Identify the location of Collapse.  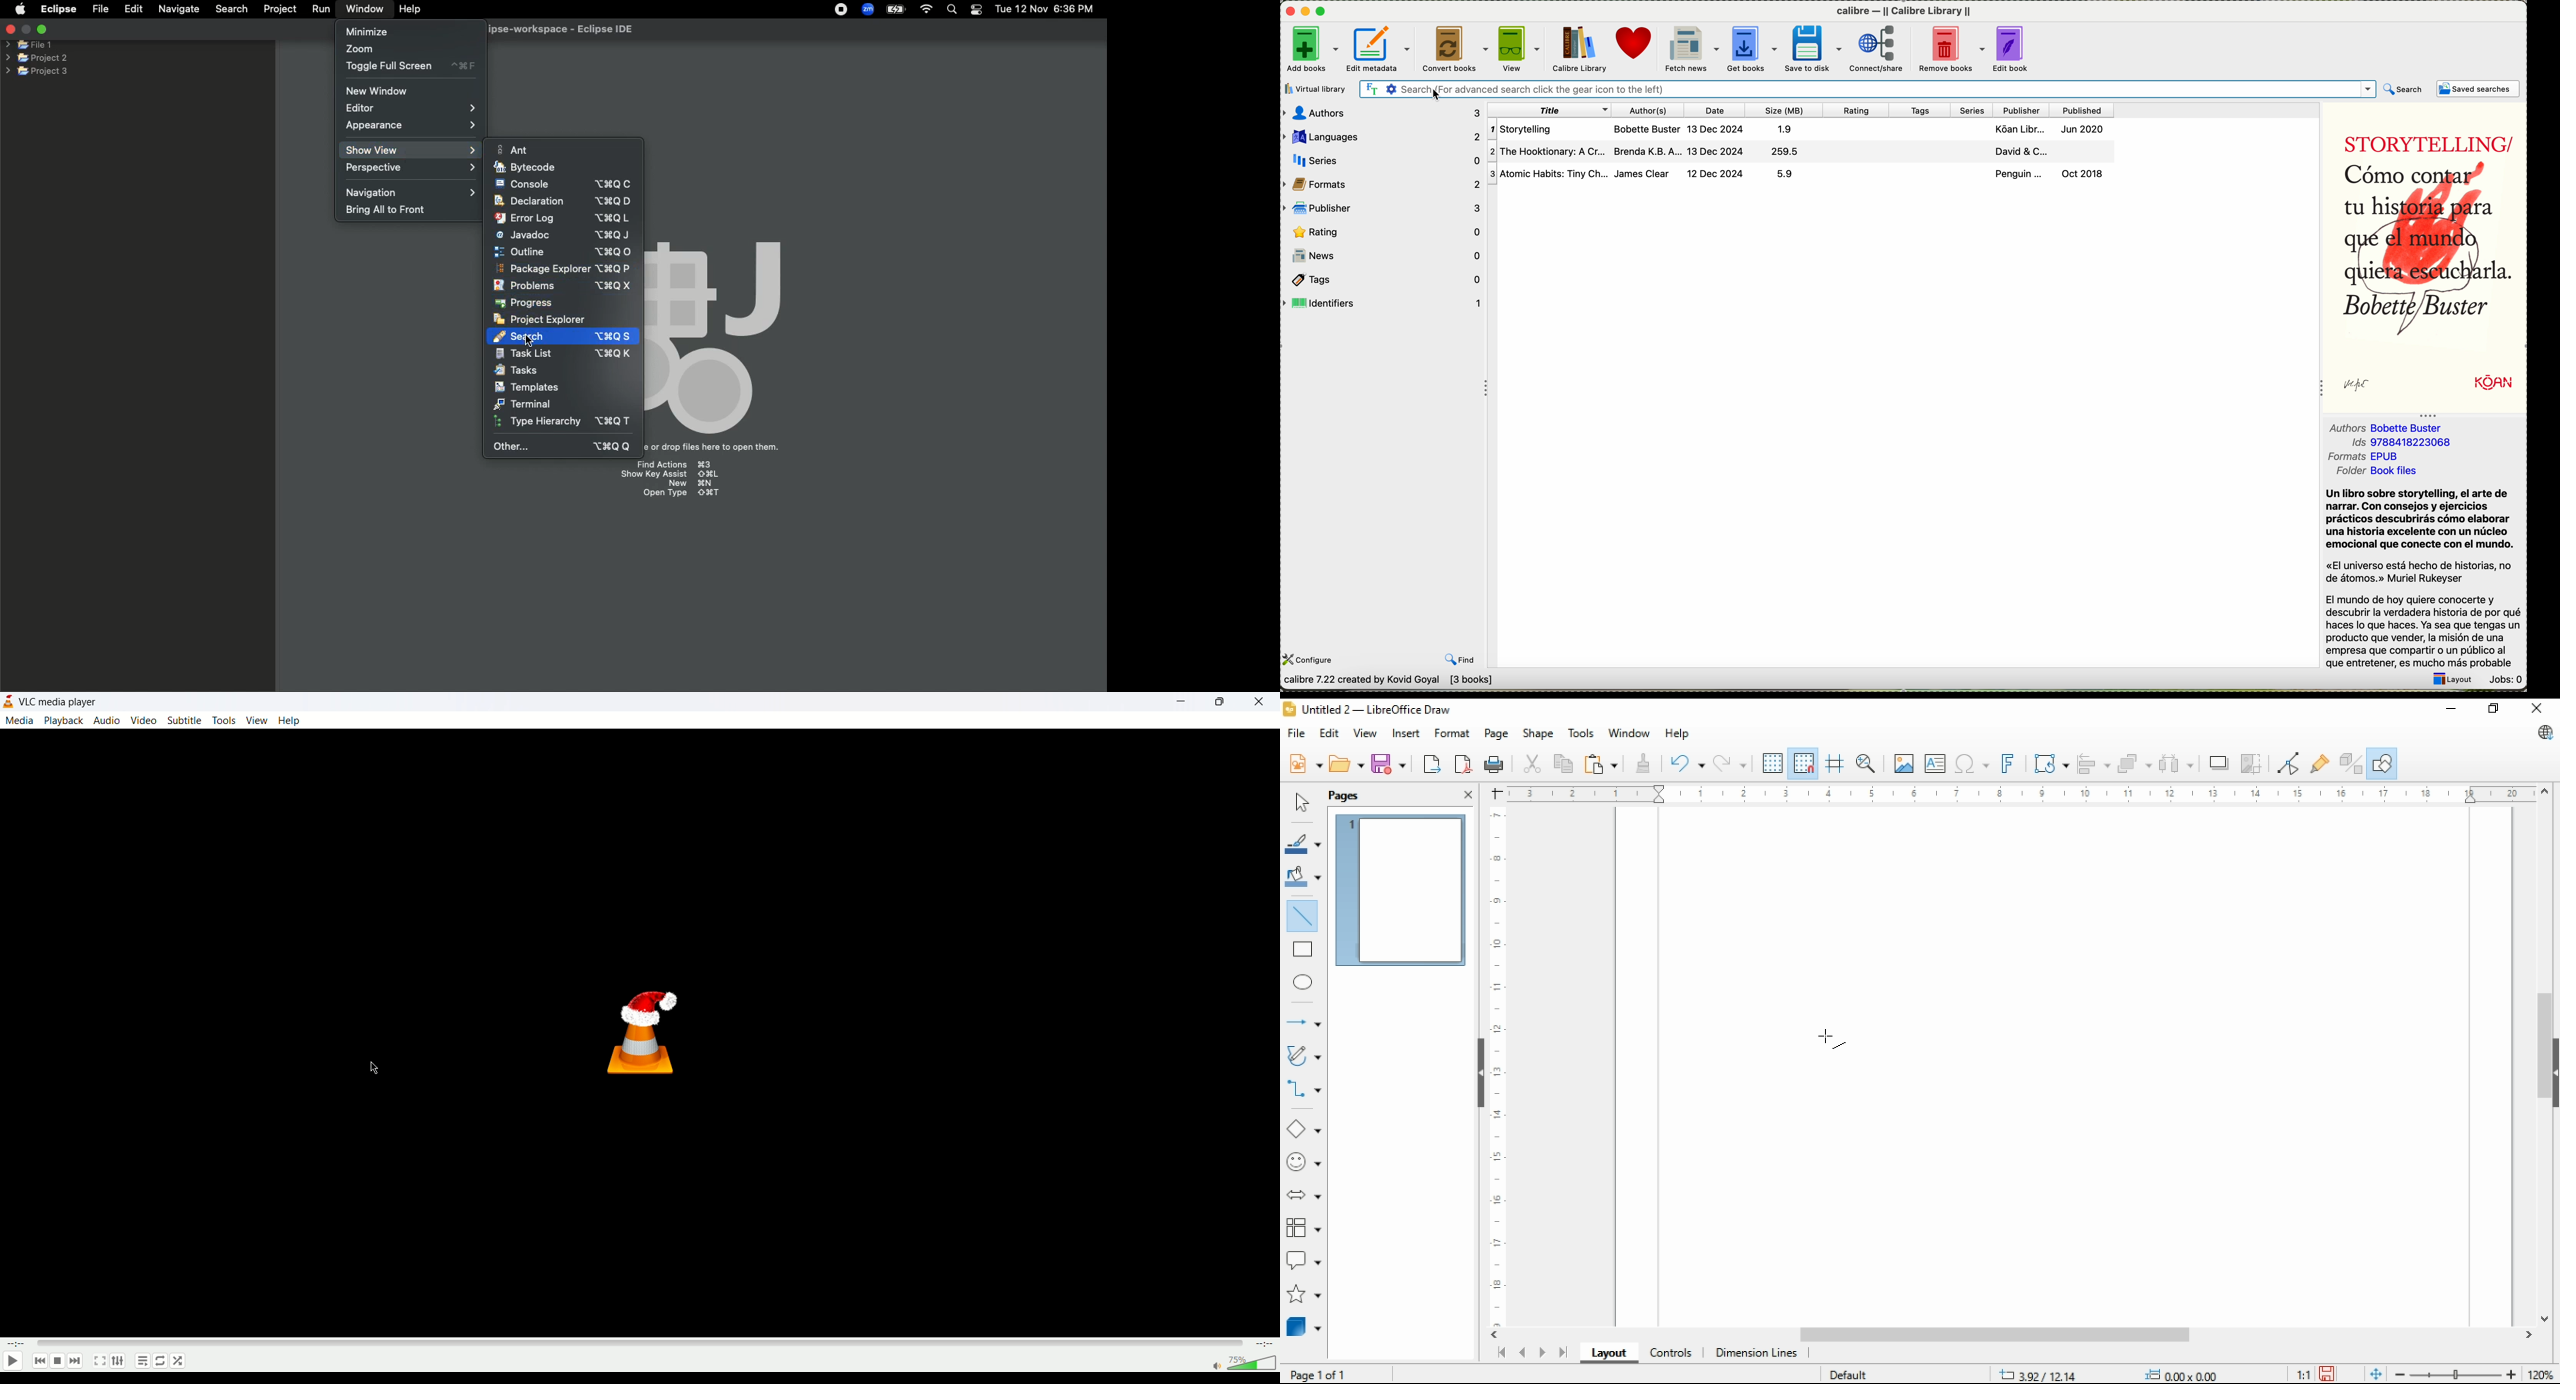
(1482, 388).